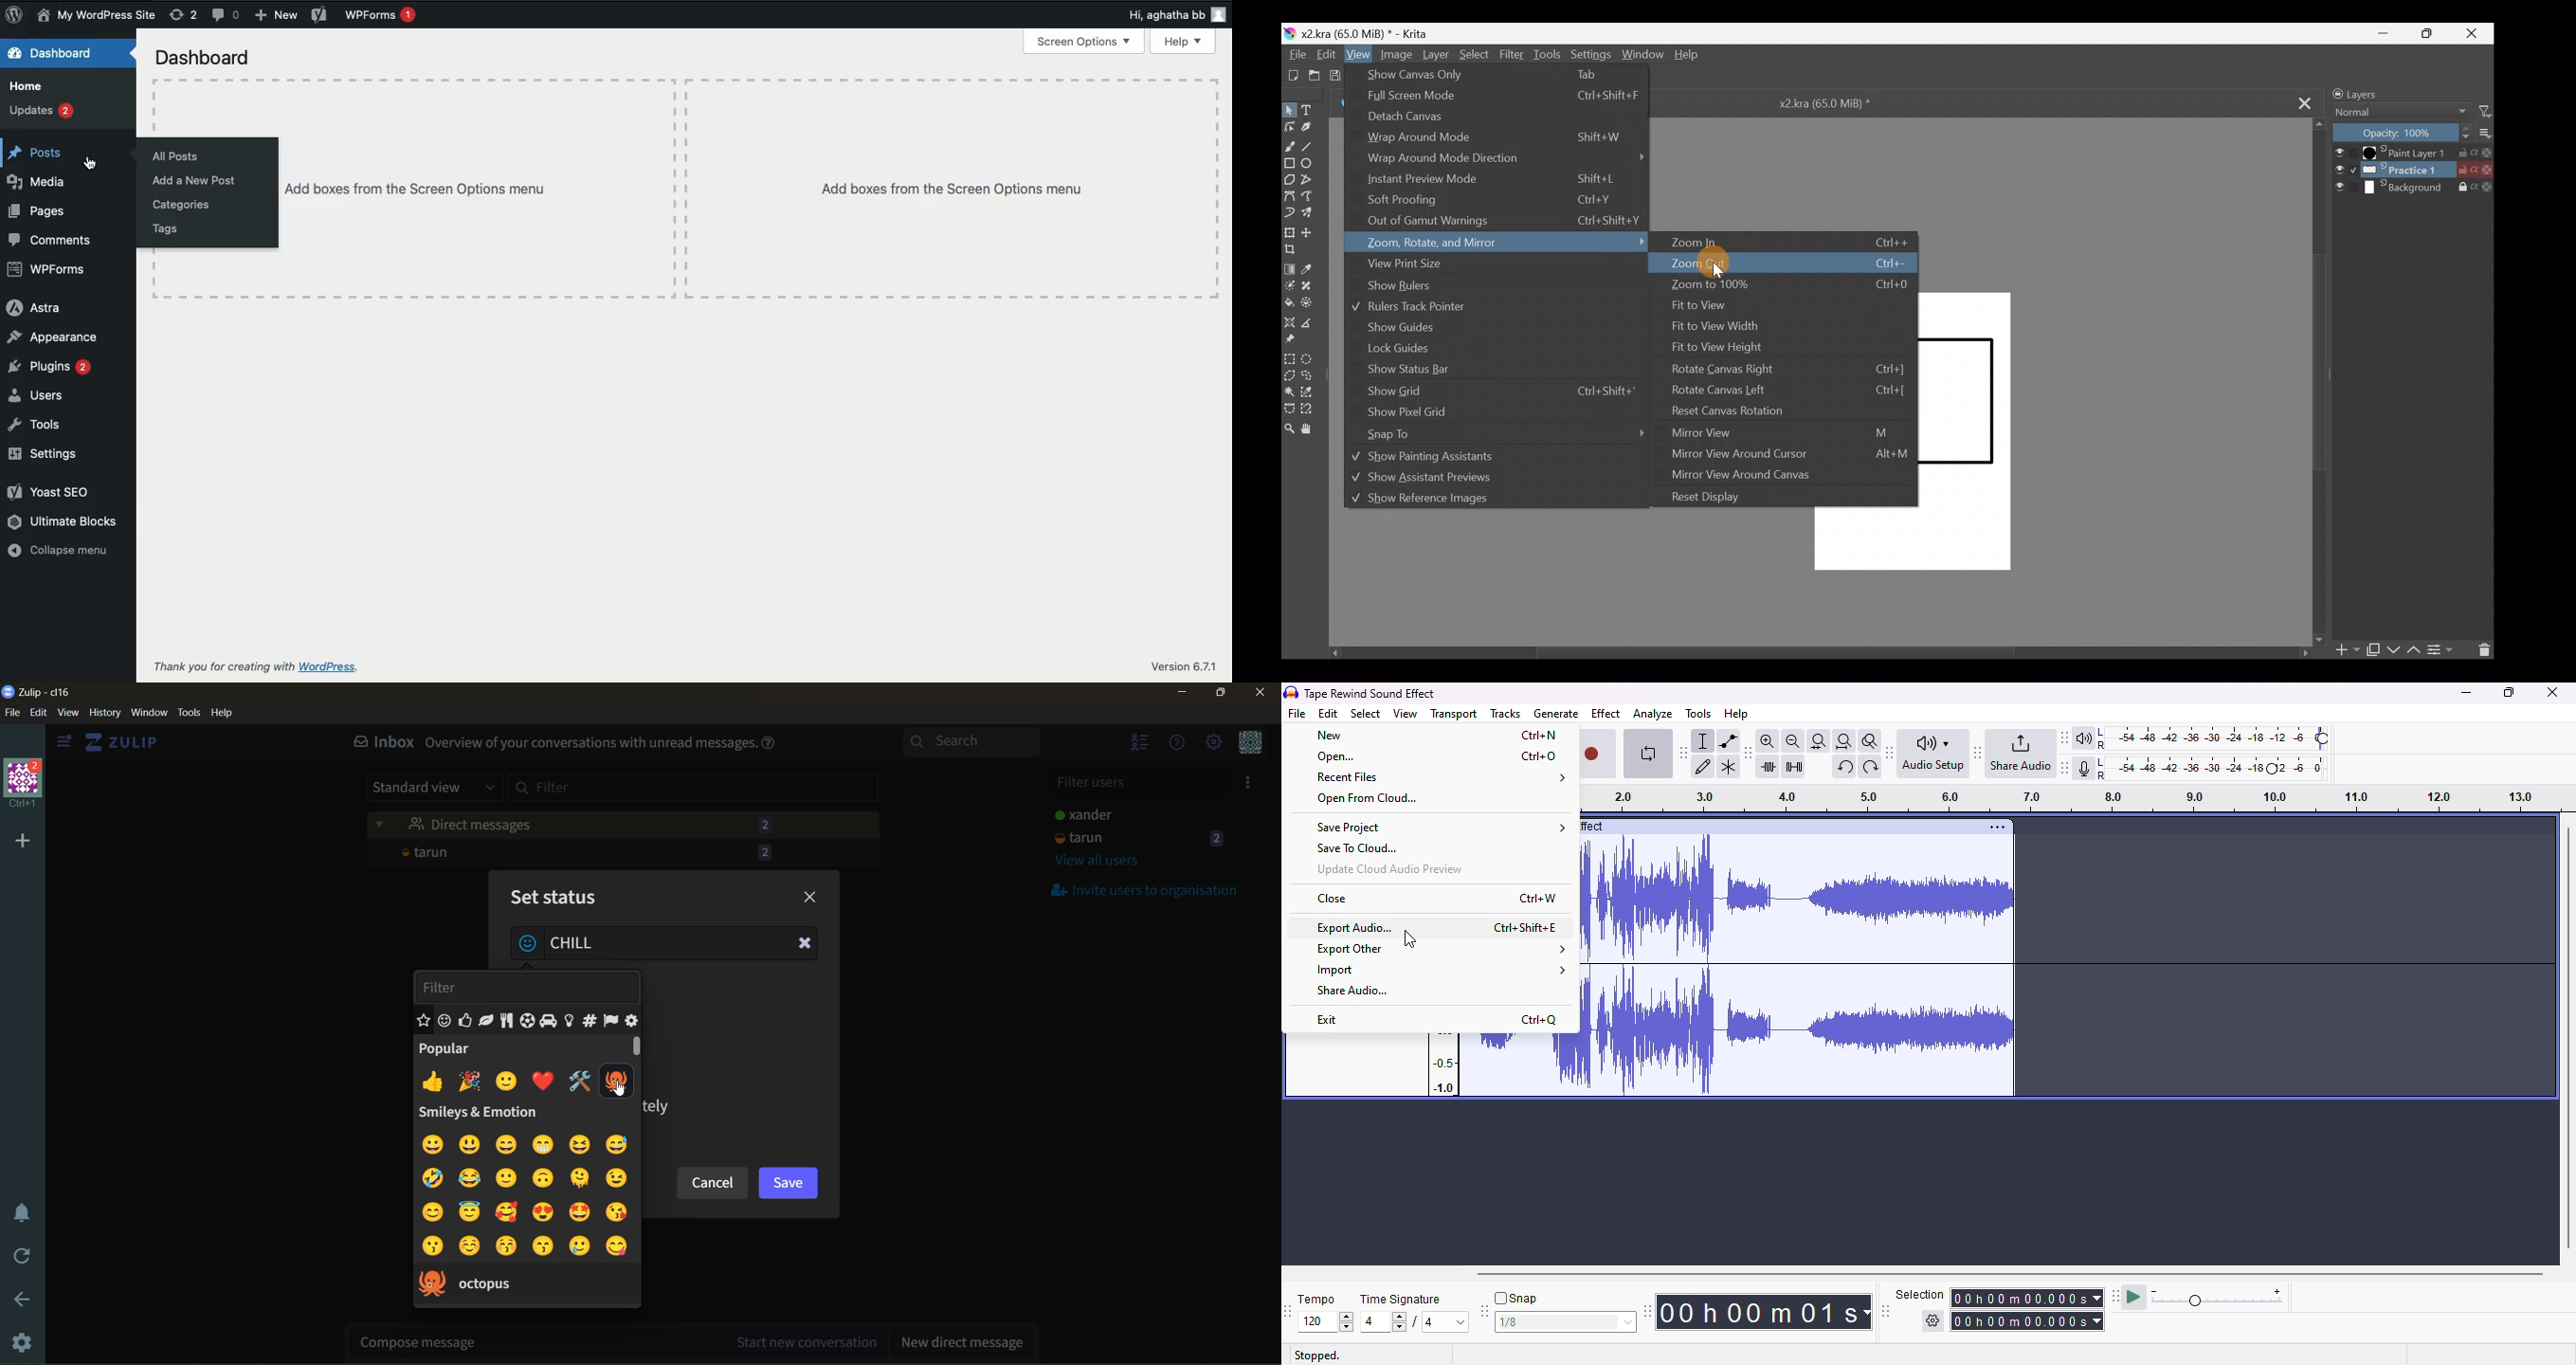 The image size is (2576, 1372). What do you see at coordinates (1444, 1065) in the screenshot?
I see `timestamps` at bounding box center [1444, 1065].